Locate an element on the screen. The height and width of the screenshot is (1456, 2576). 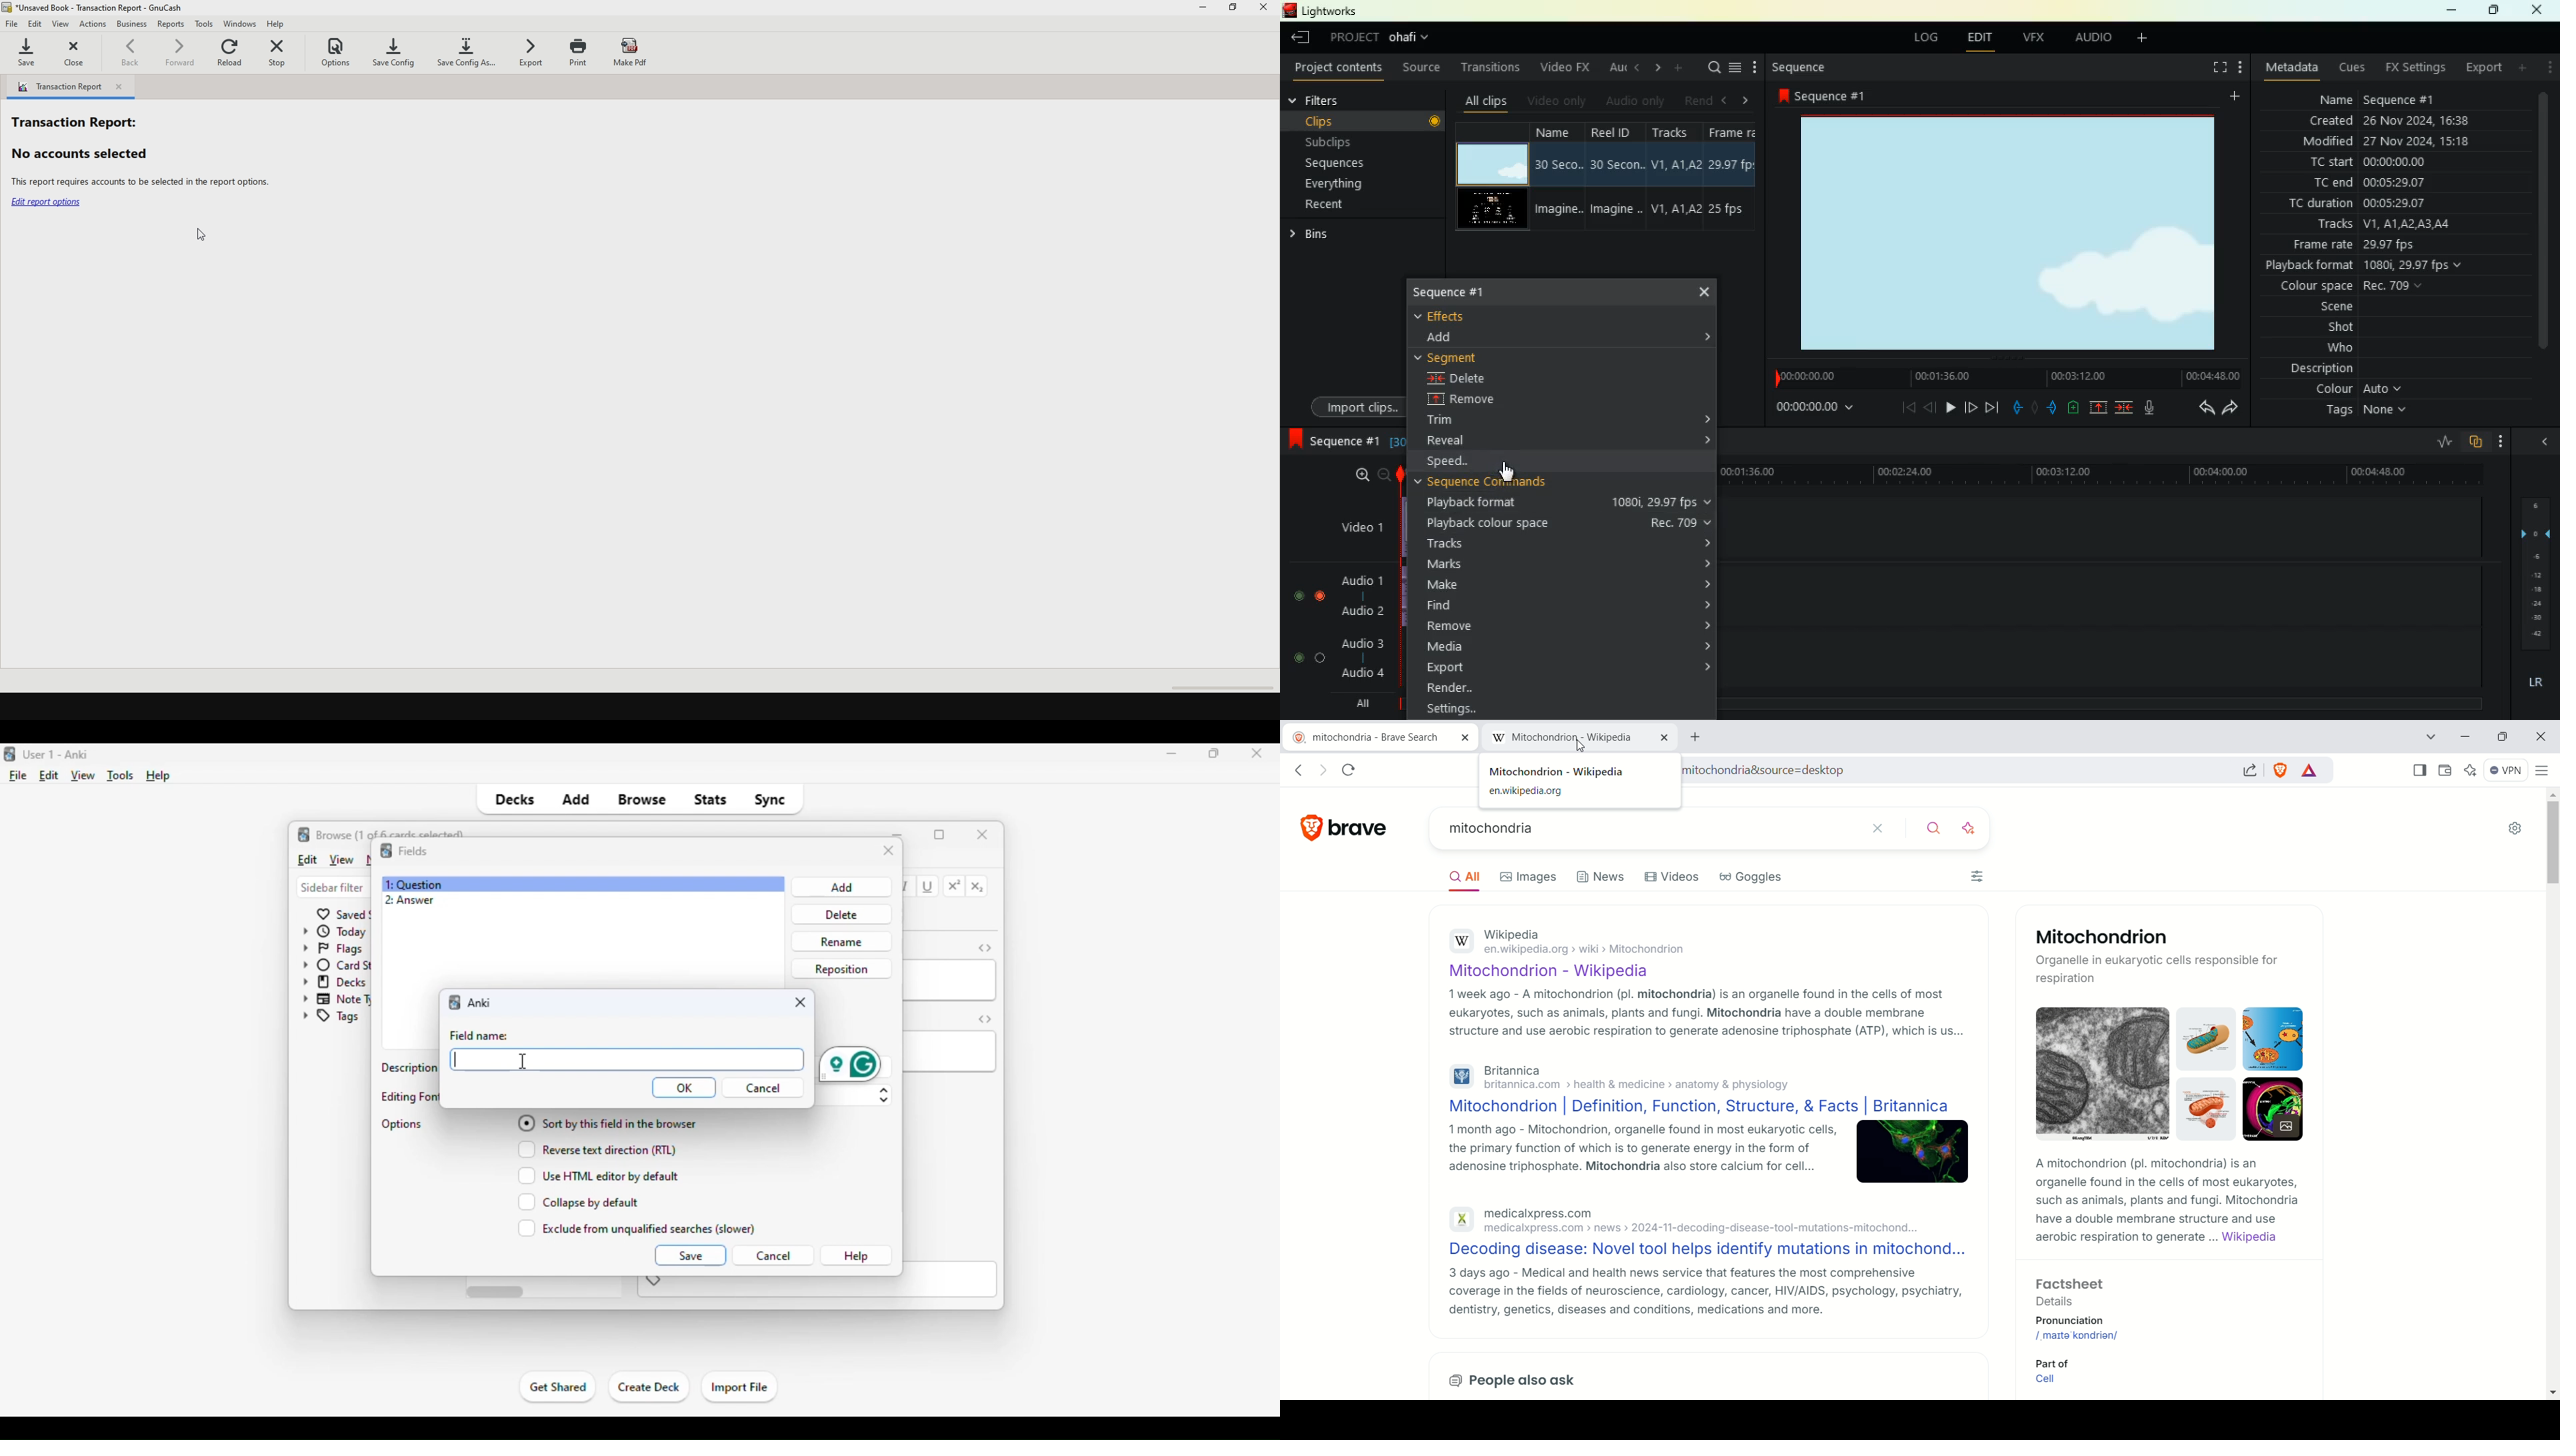
sequence command is located at coordinates (1500, 483).